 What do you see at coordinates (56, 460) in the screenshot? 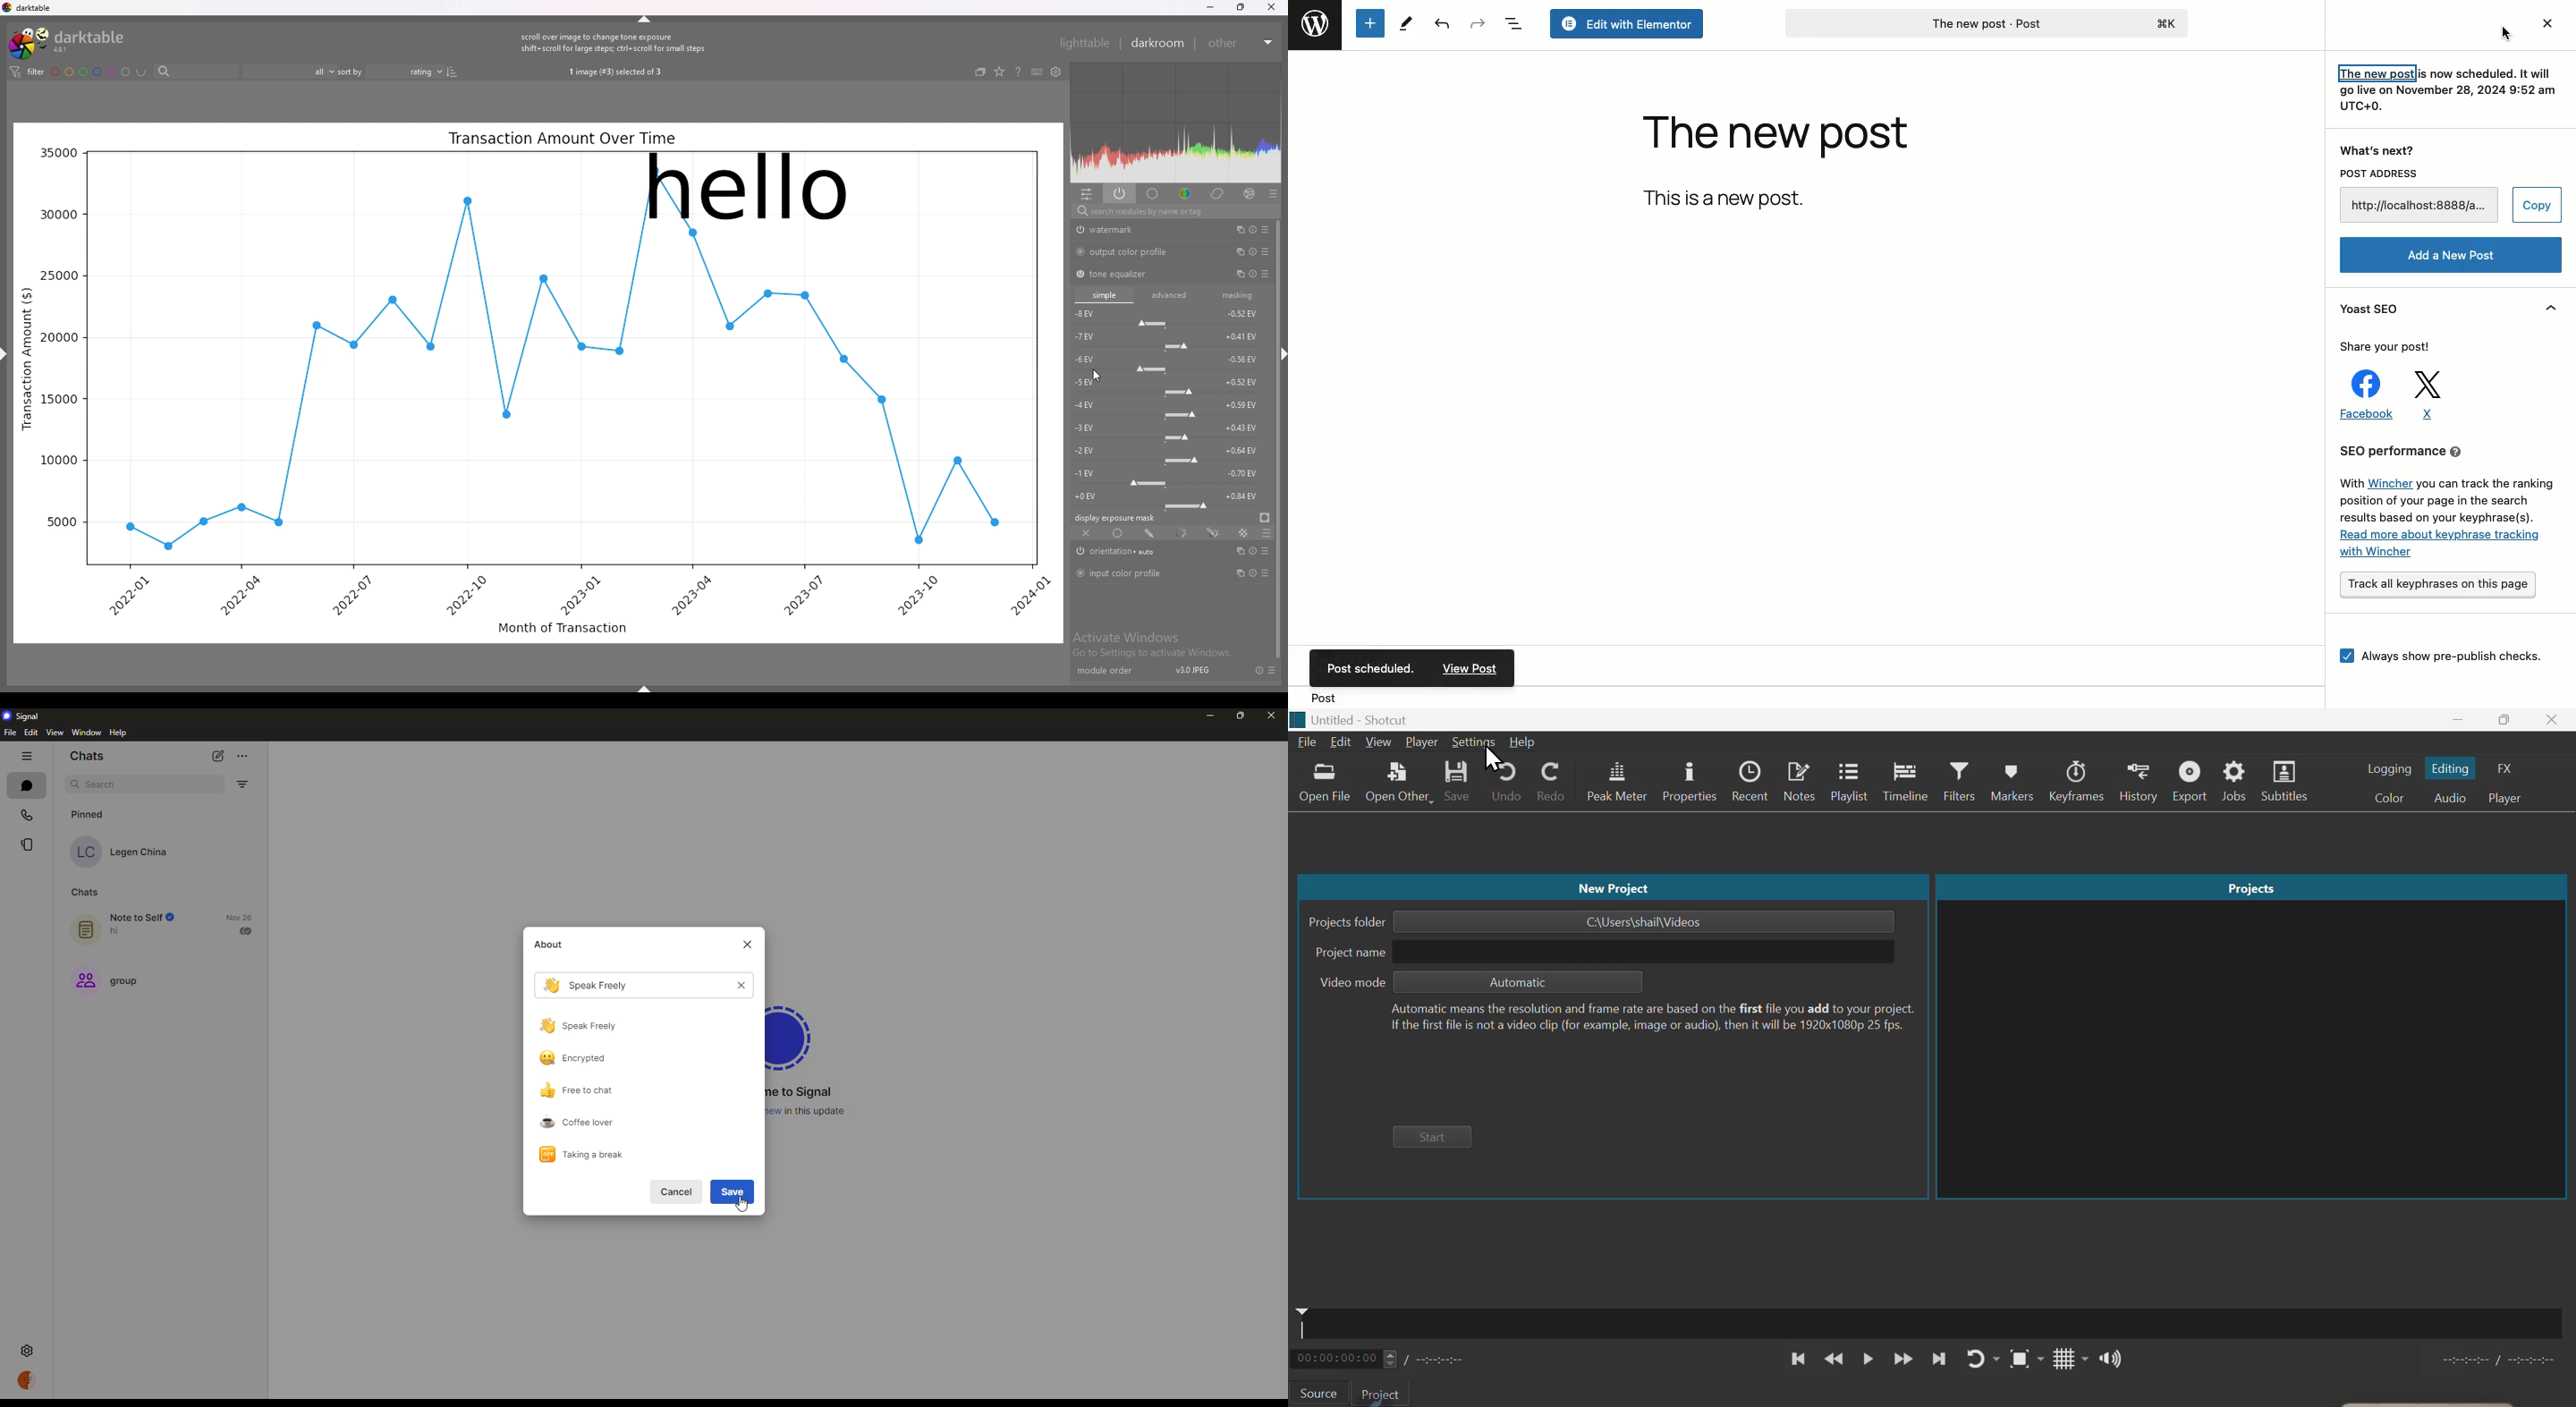
I see `10000` at bounding box center [56, 460].